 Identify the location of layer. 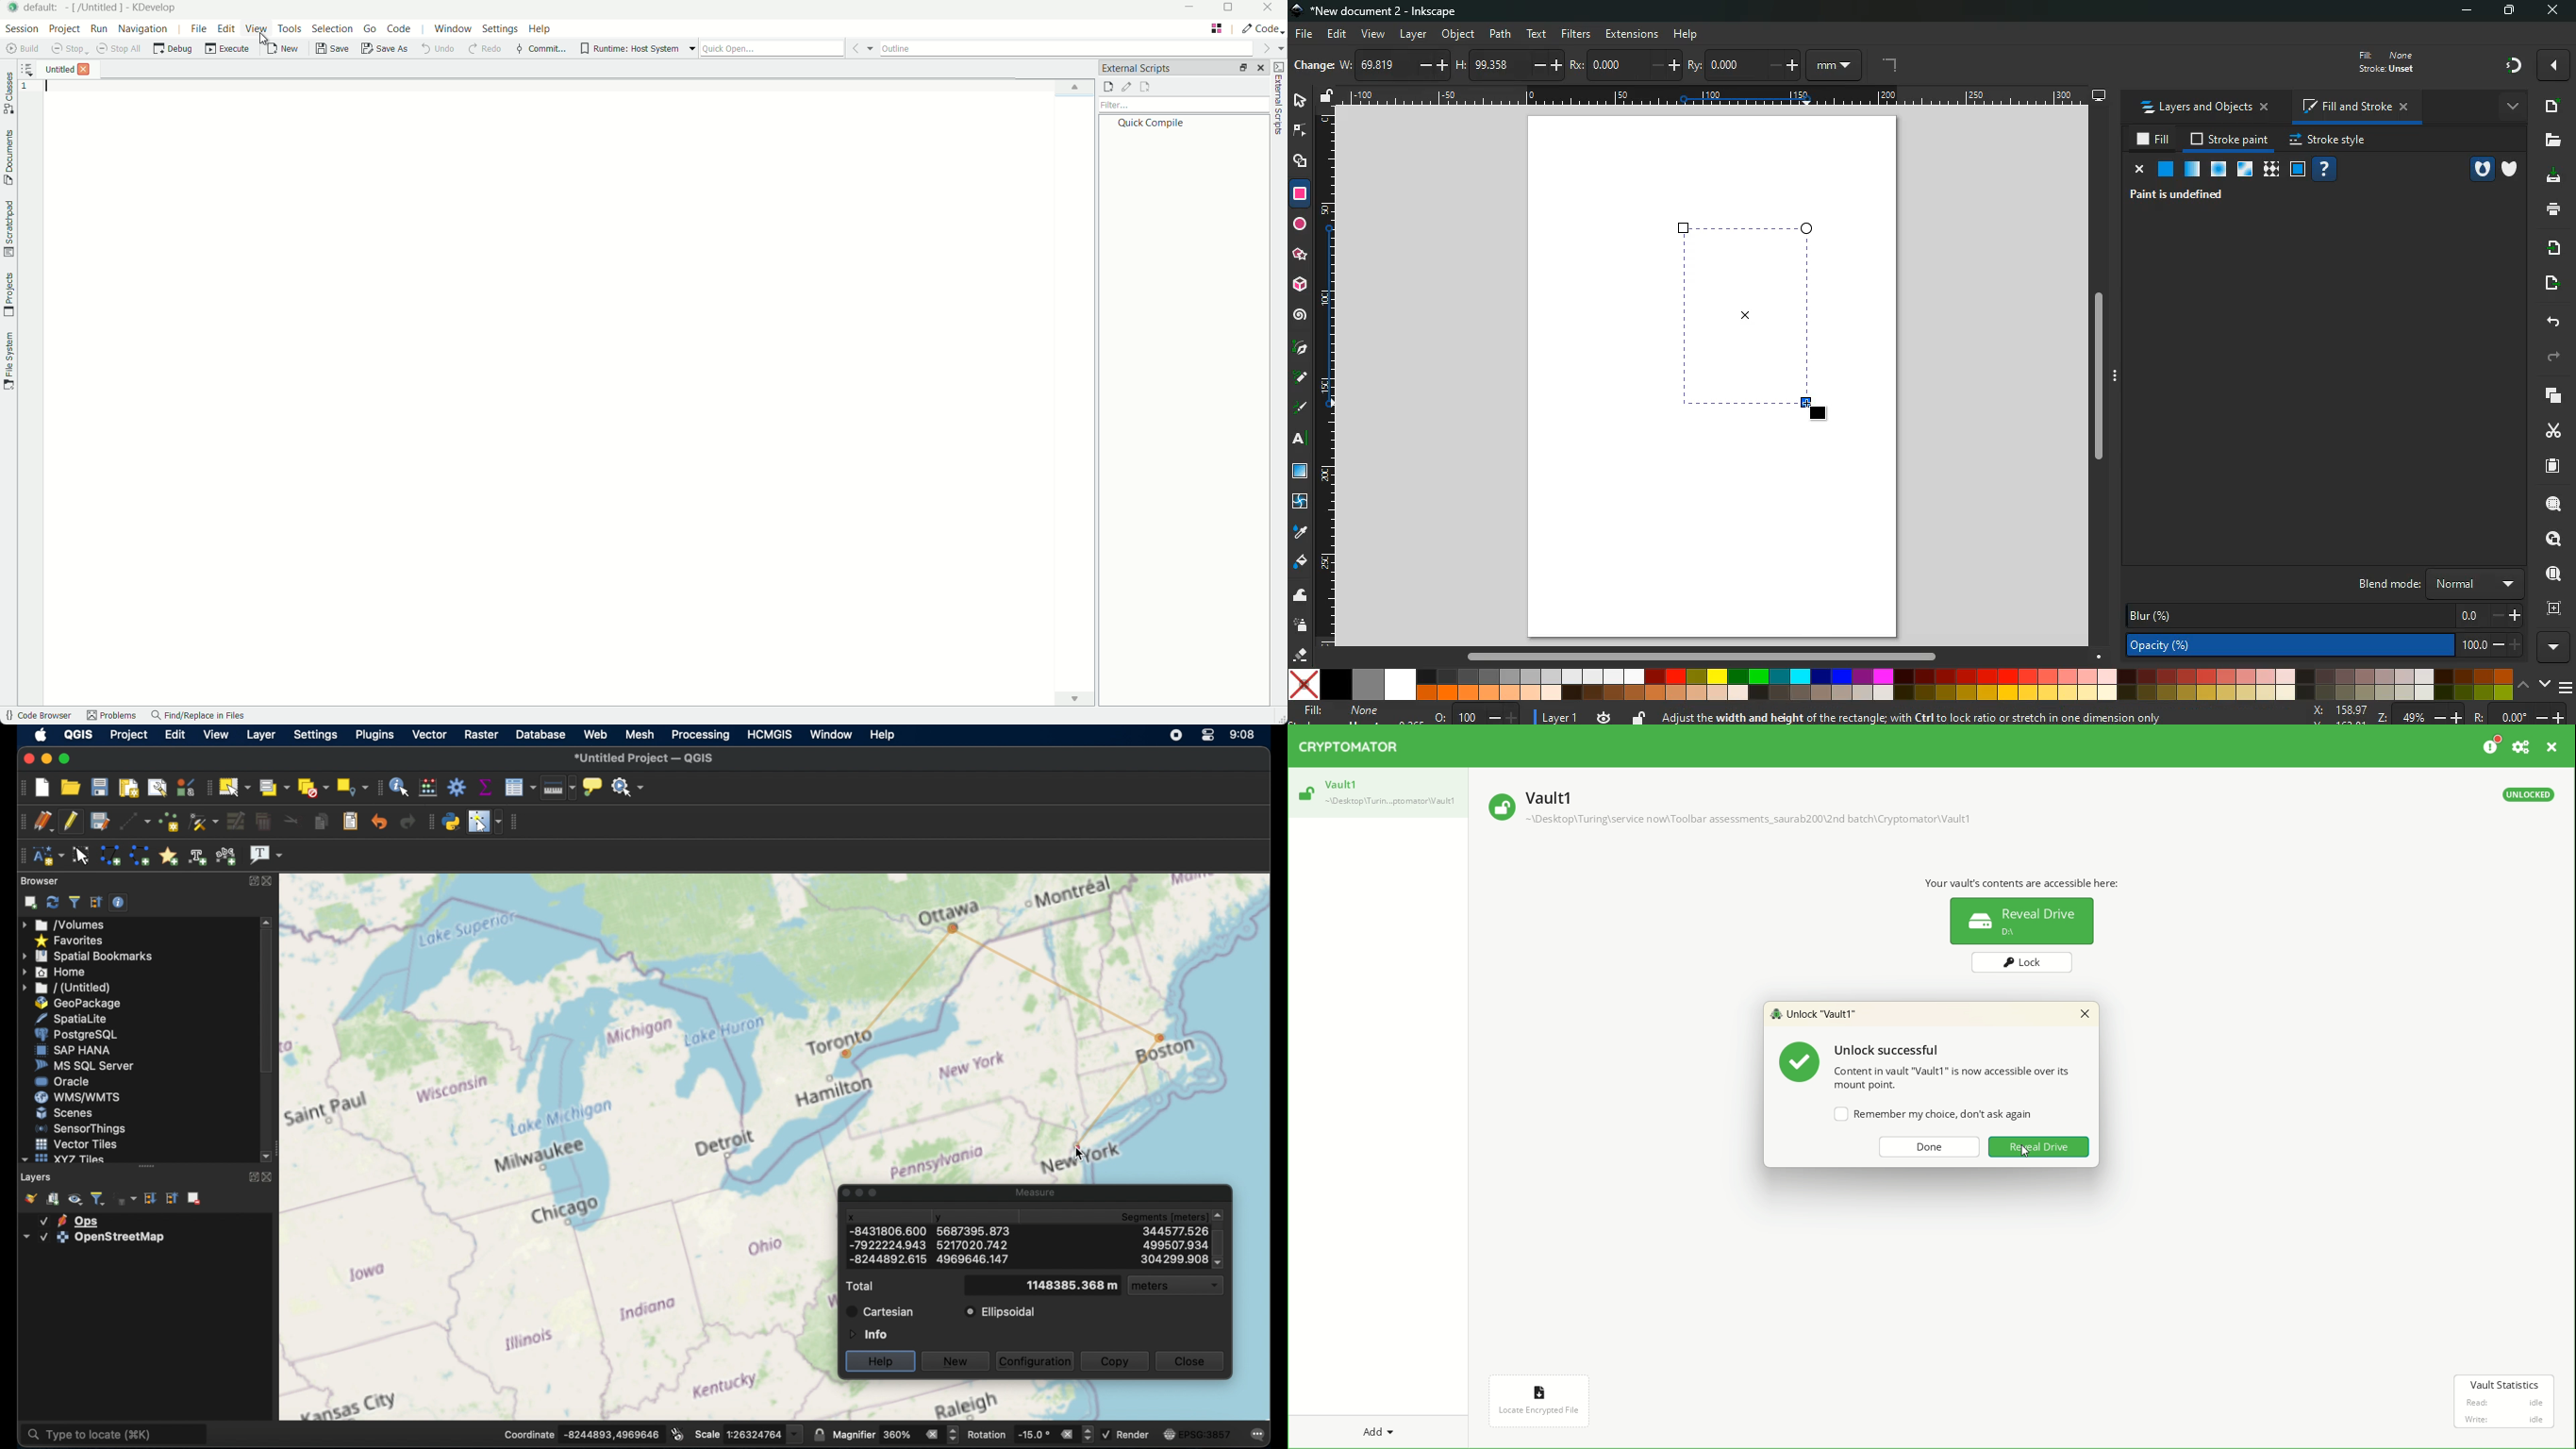
(70, 1220).